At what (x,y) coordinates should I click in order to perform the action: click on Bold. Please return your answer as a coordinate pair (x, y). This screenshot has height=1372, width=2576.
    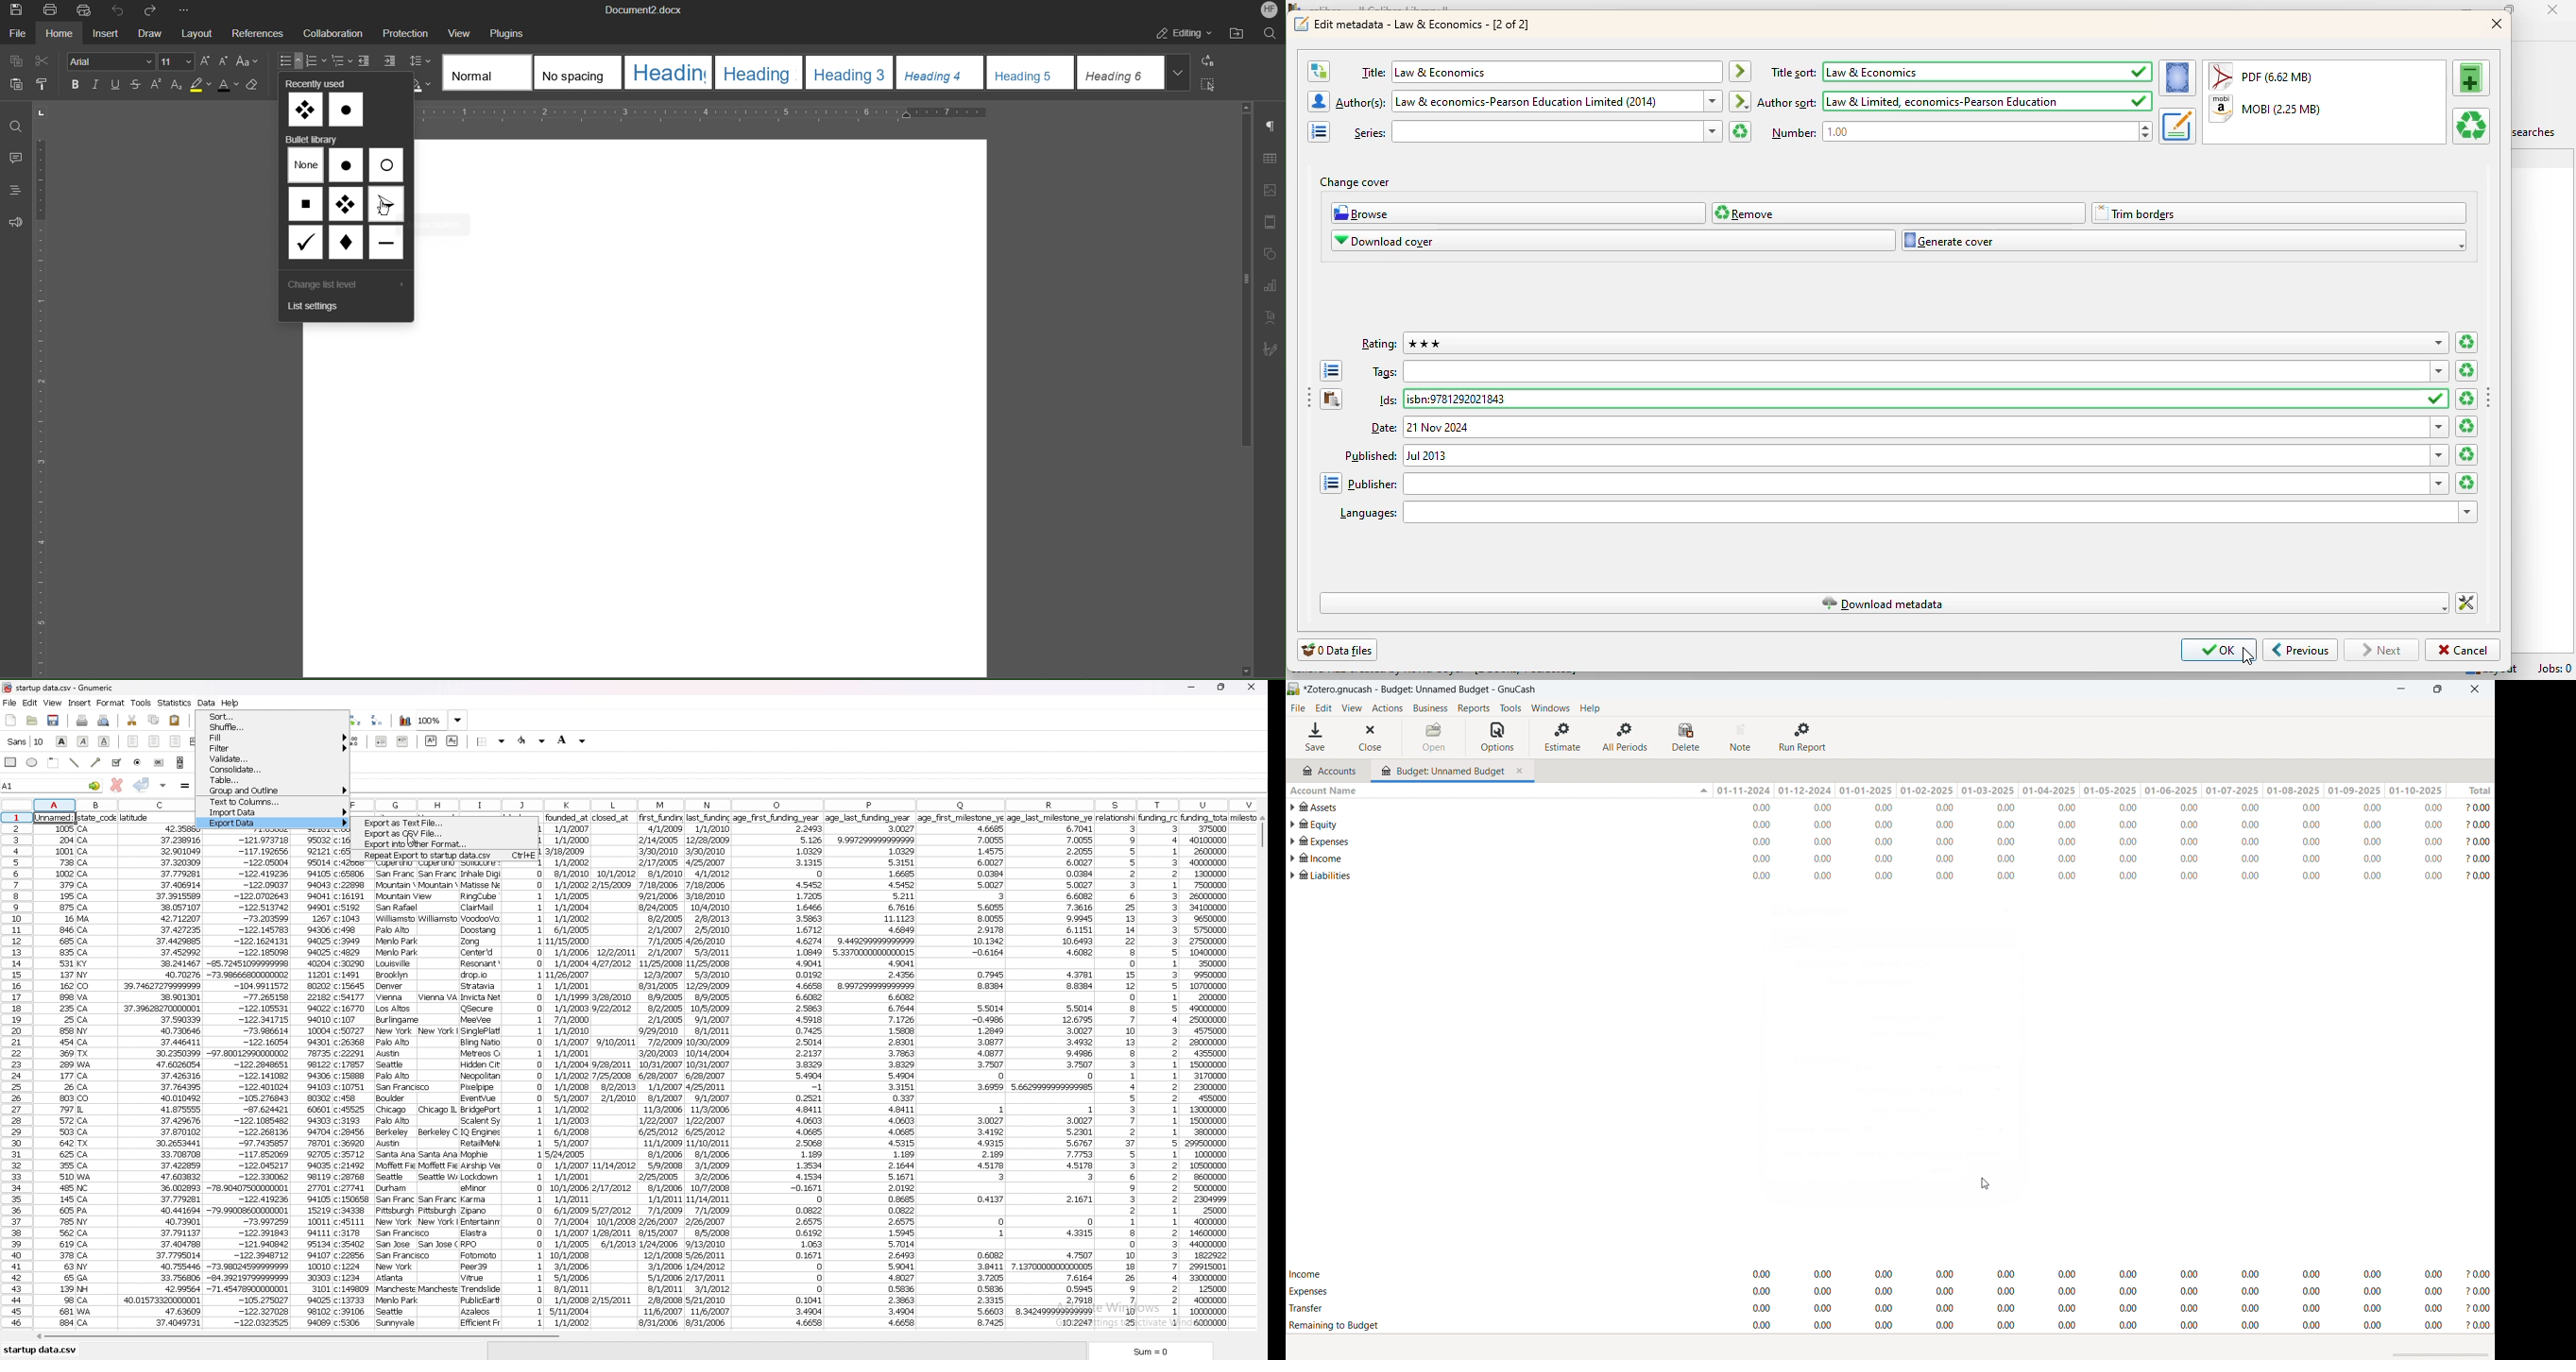
    Looking at the image, I should click on (75, 84).